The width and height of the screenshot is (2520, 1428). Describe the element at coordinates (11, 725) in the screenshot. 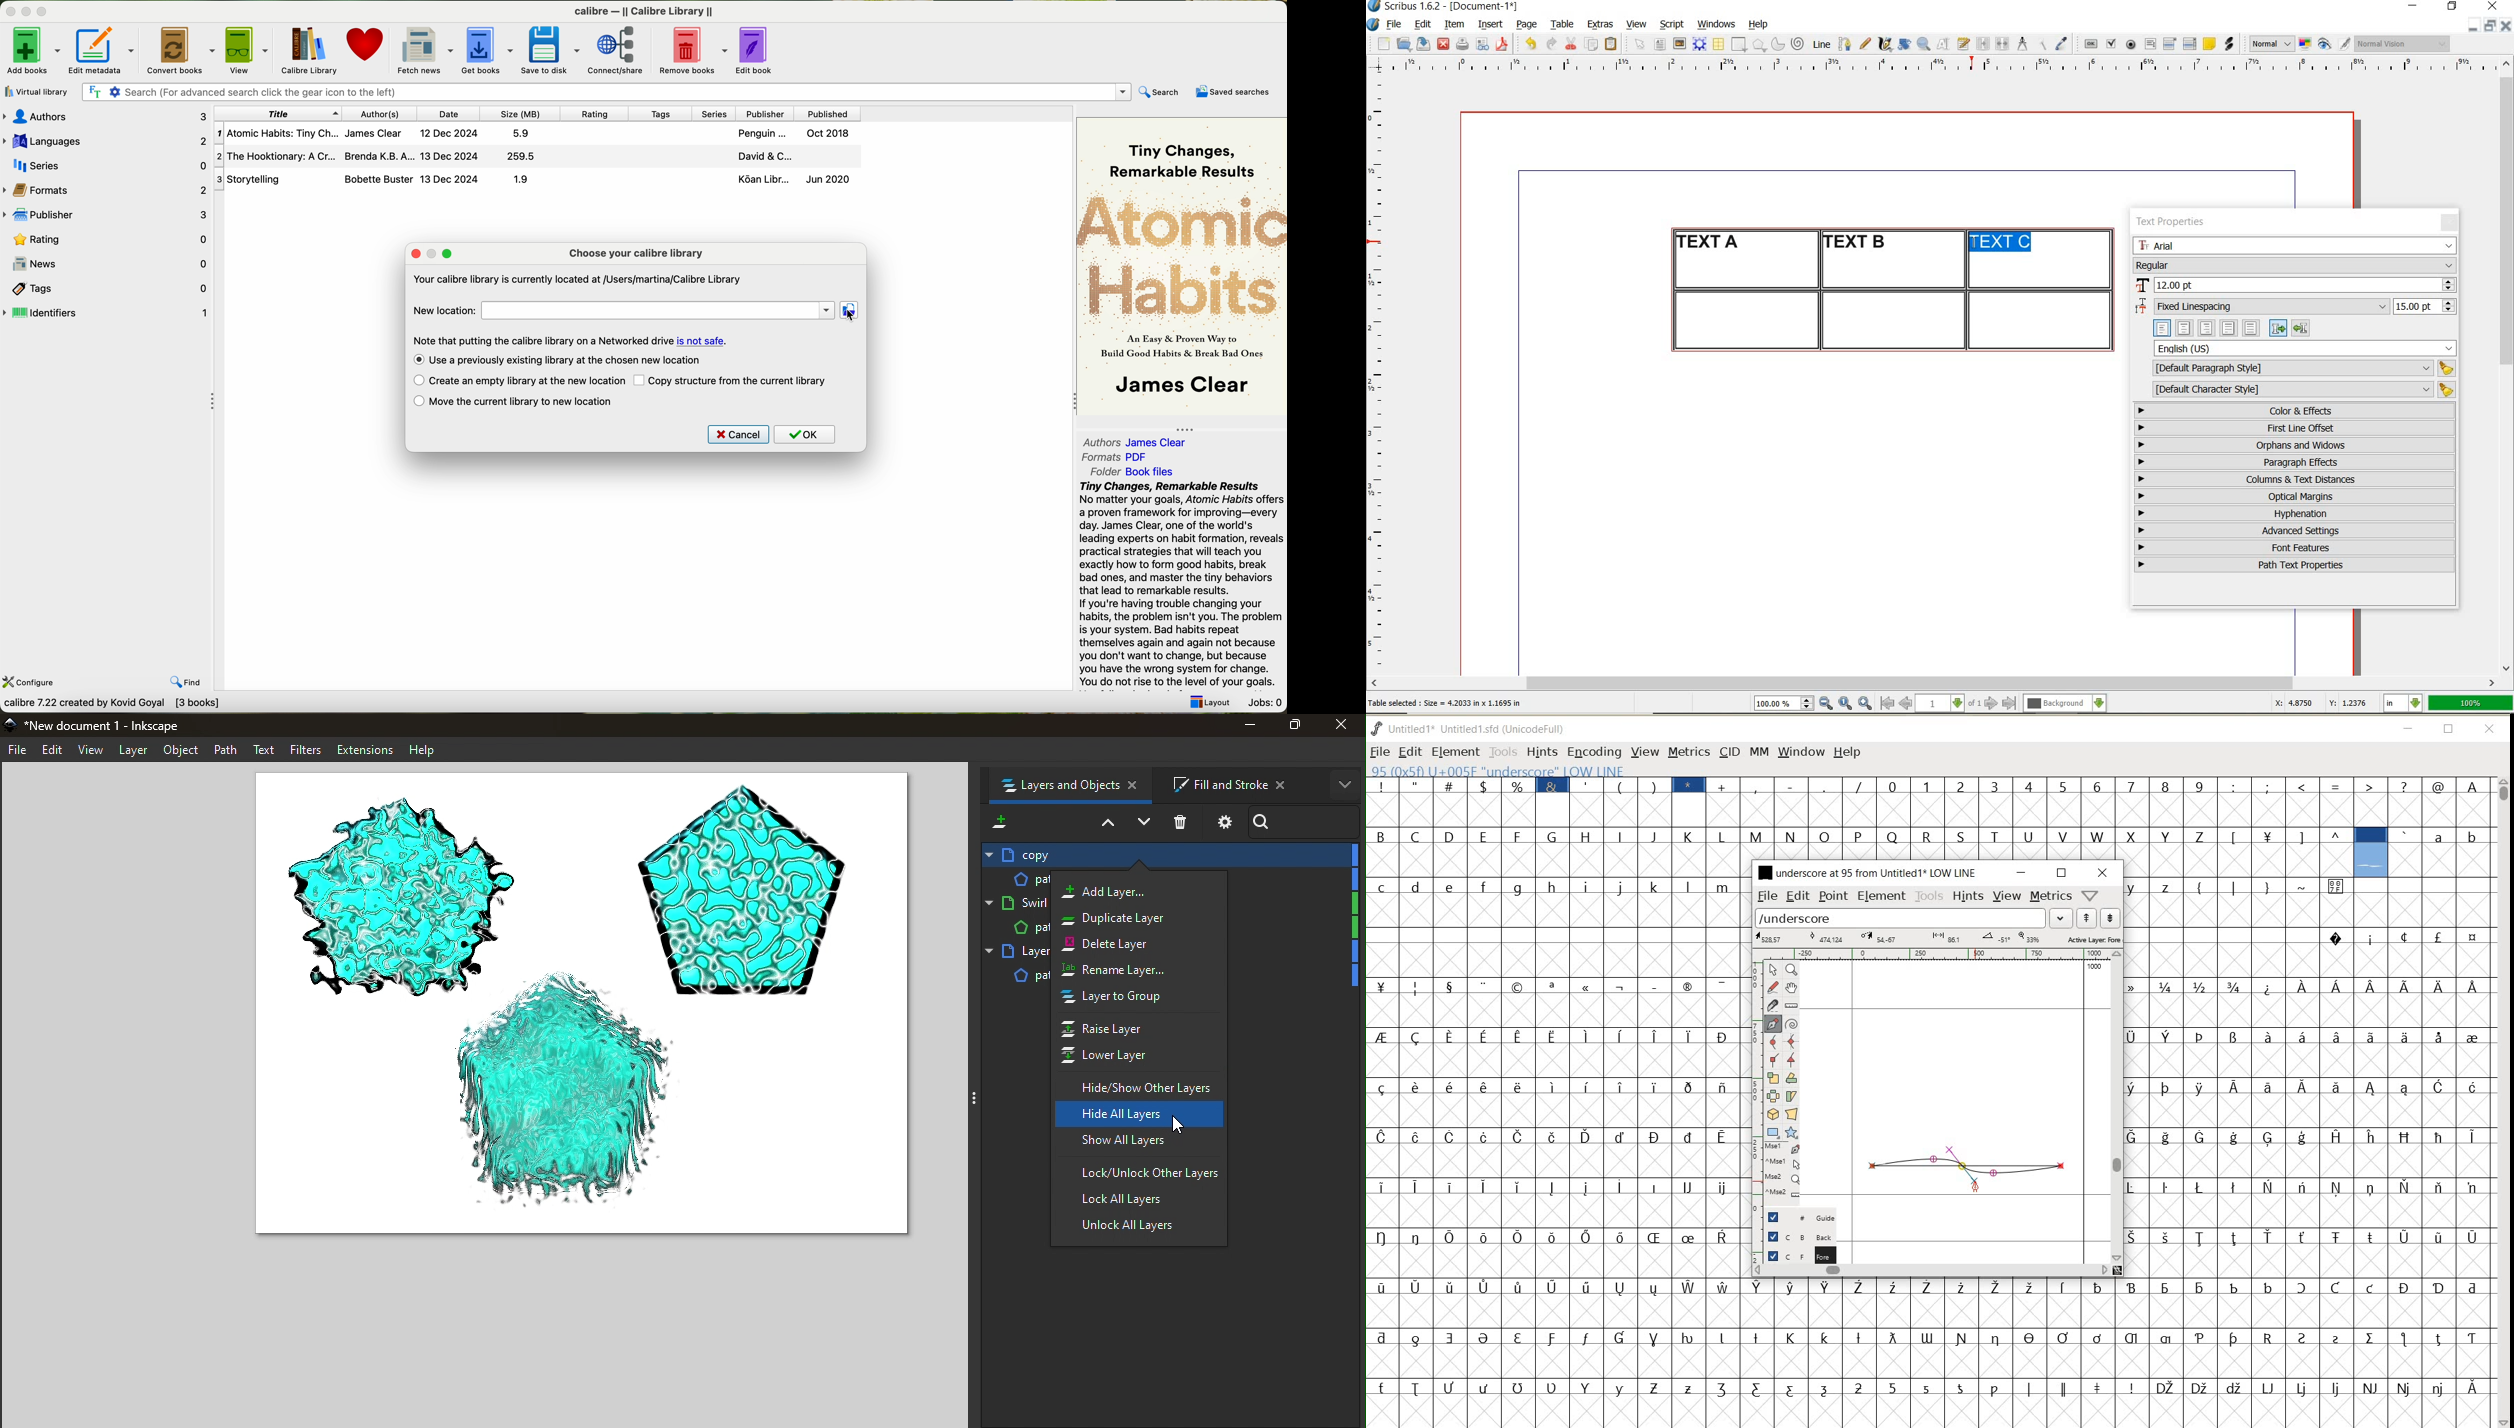

I see `app logo` at that location.